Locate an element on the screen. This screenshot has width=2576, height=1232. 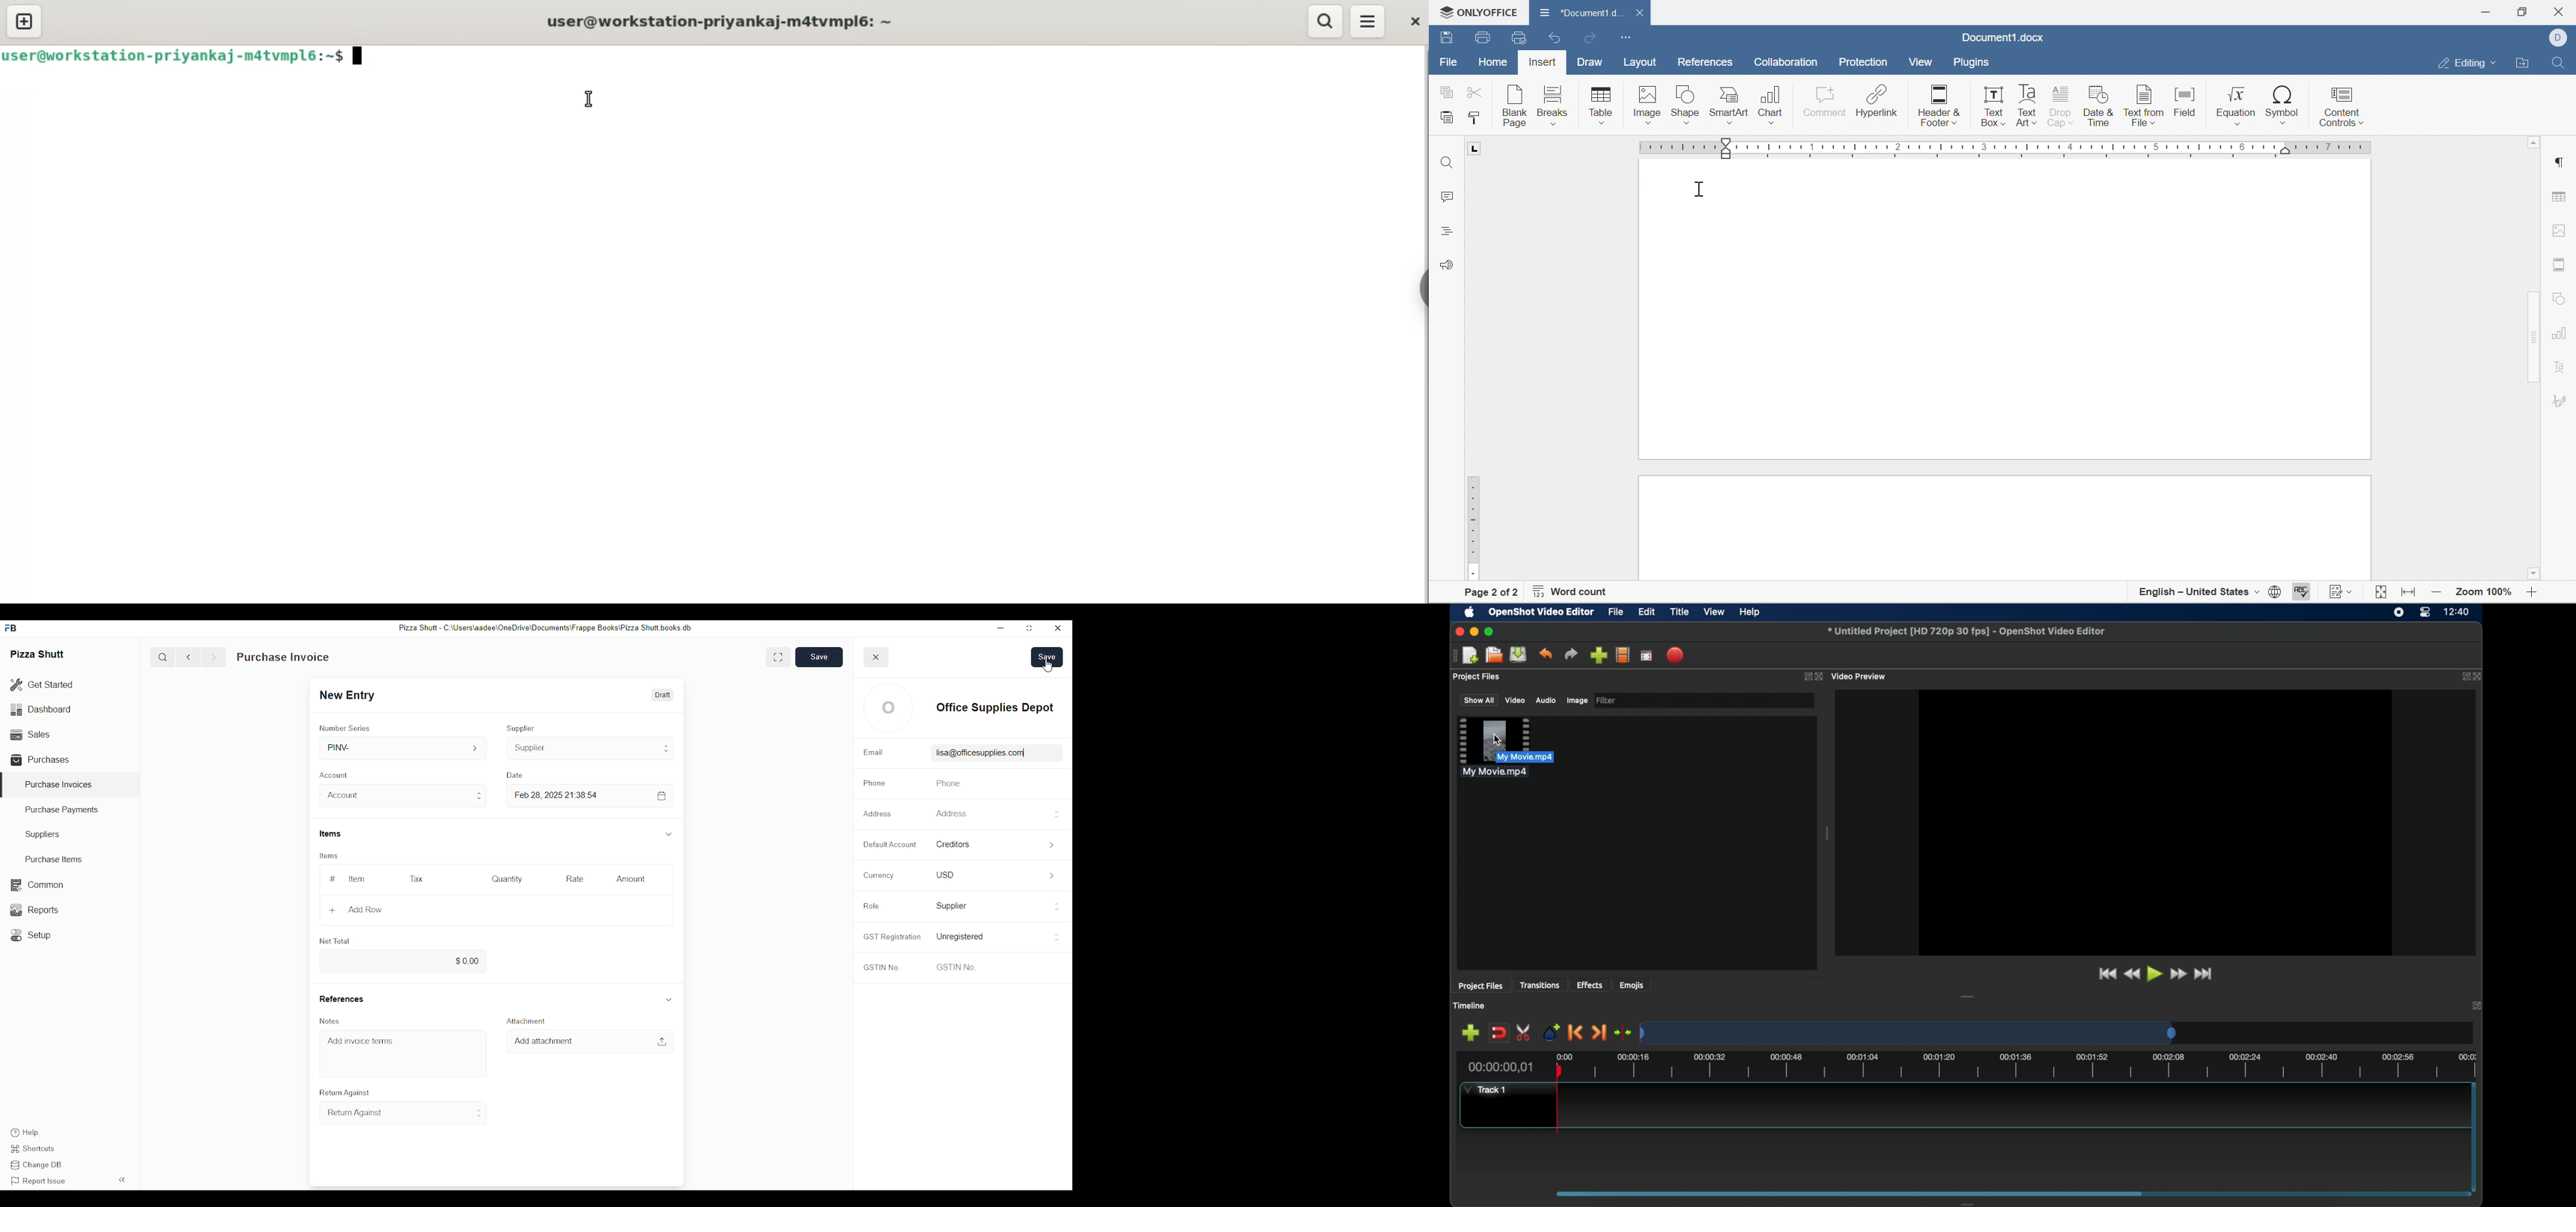
Feb 28, 2025 21:38:54 is located at coordinates (558, 795).